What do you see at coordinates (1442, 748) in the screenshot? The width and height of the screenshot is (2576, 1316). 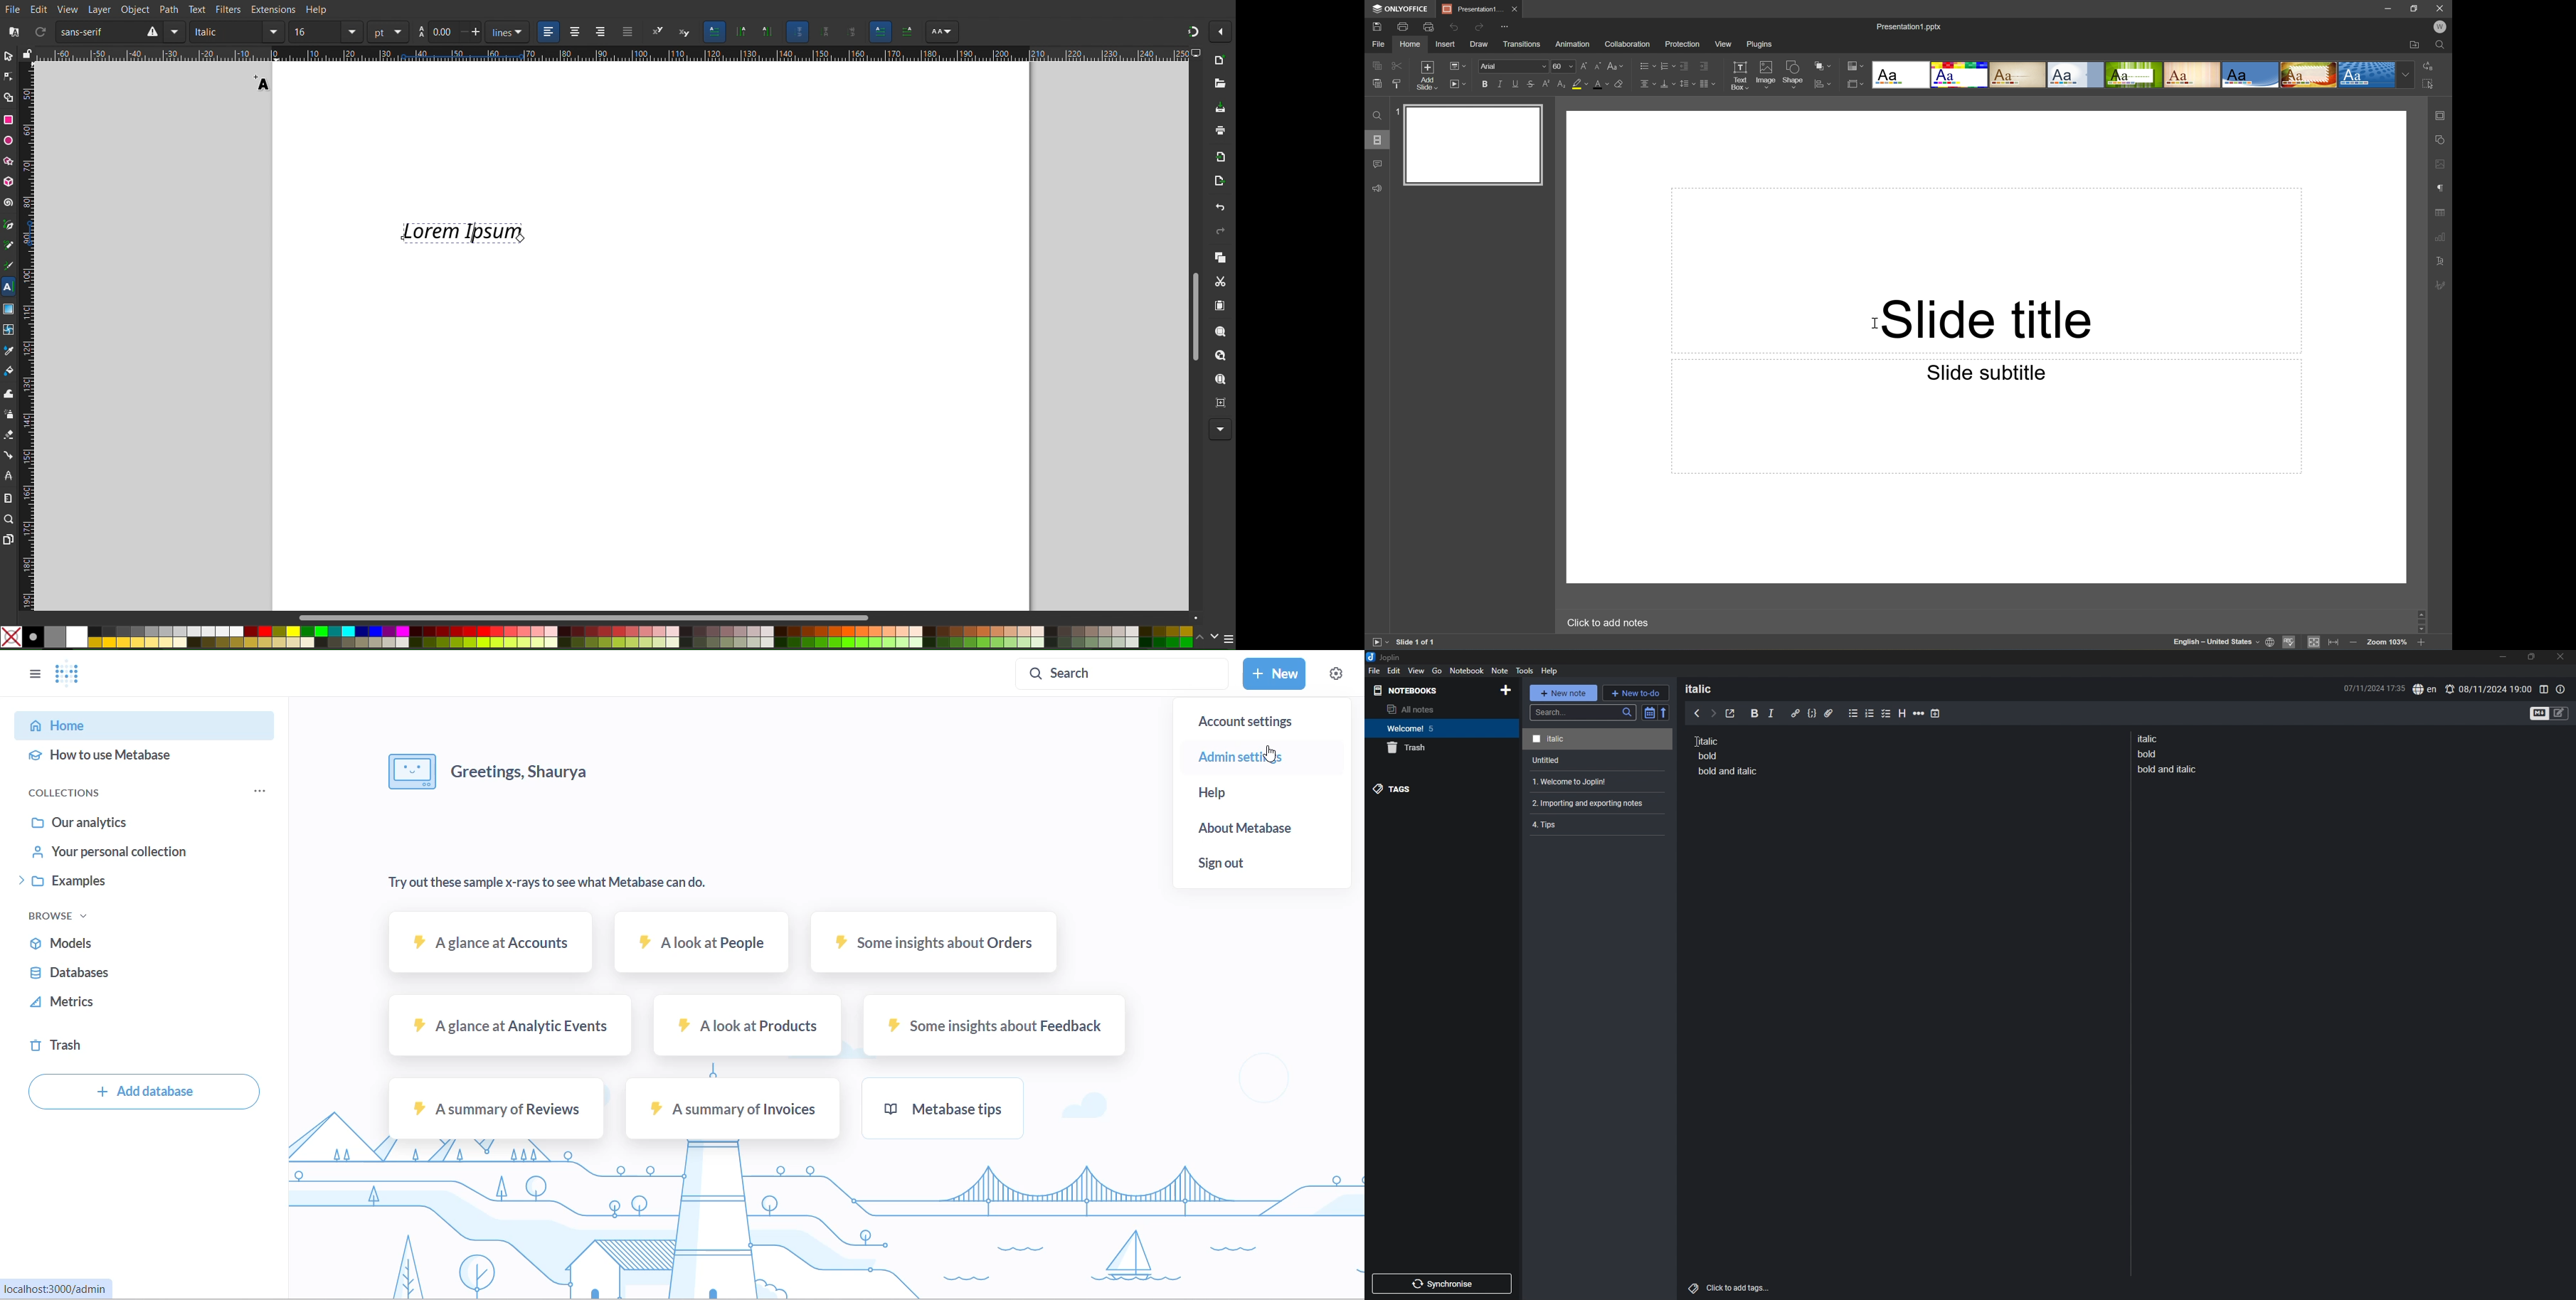 I see `trash` at bounding box center [1442, 748].